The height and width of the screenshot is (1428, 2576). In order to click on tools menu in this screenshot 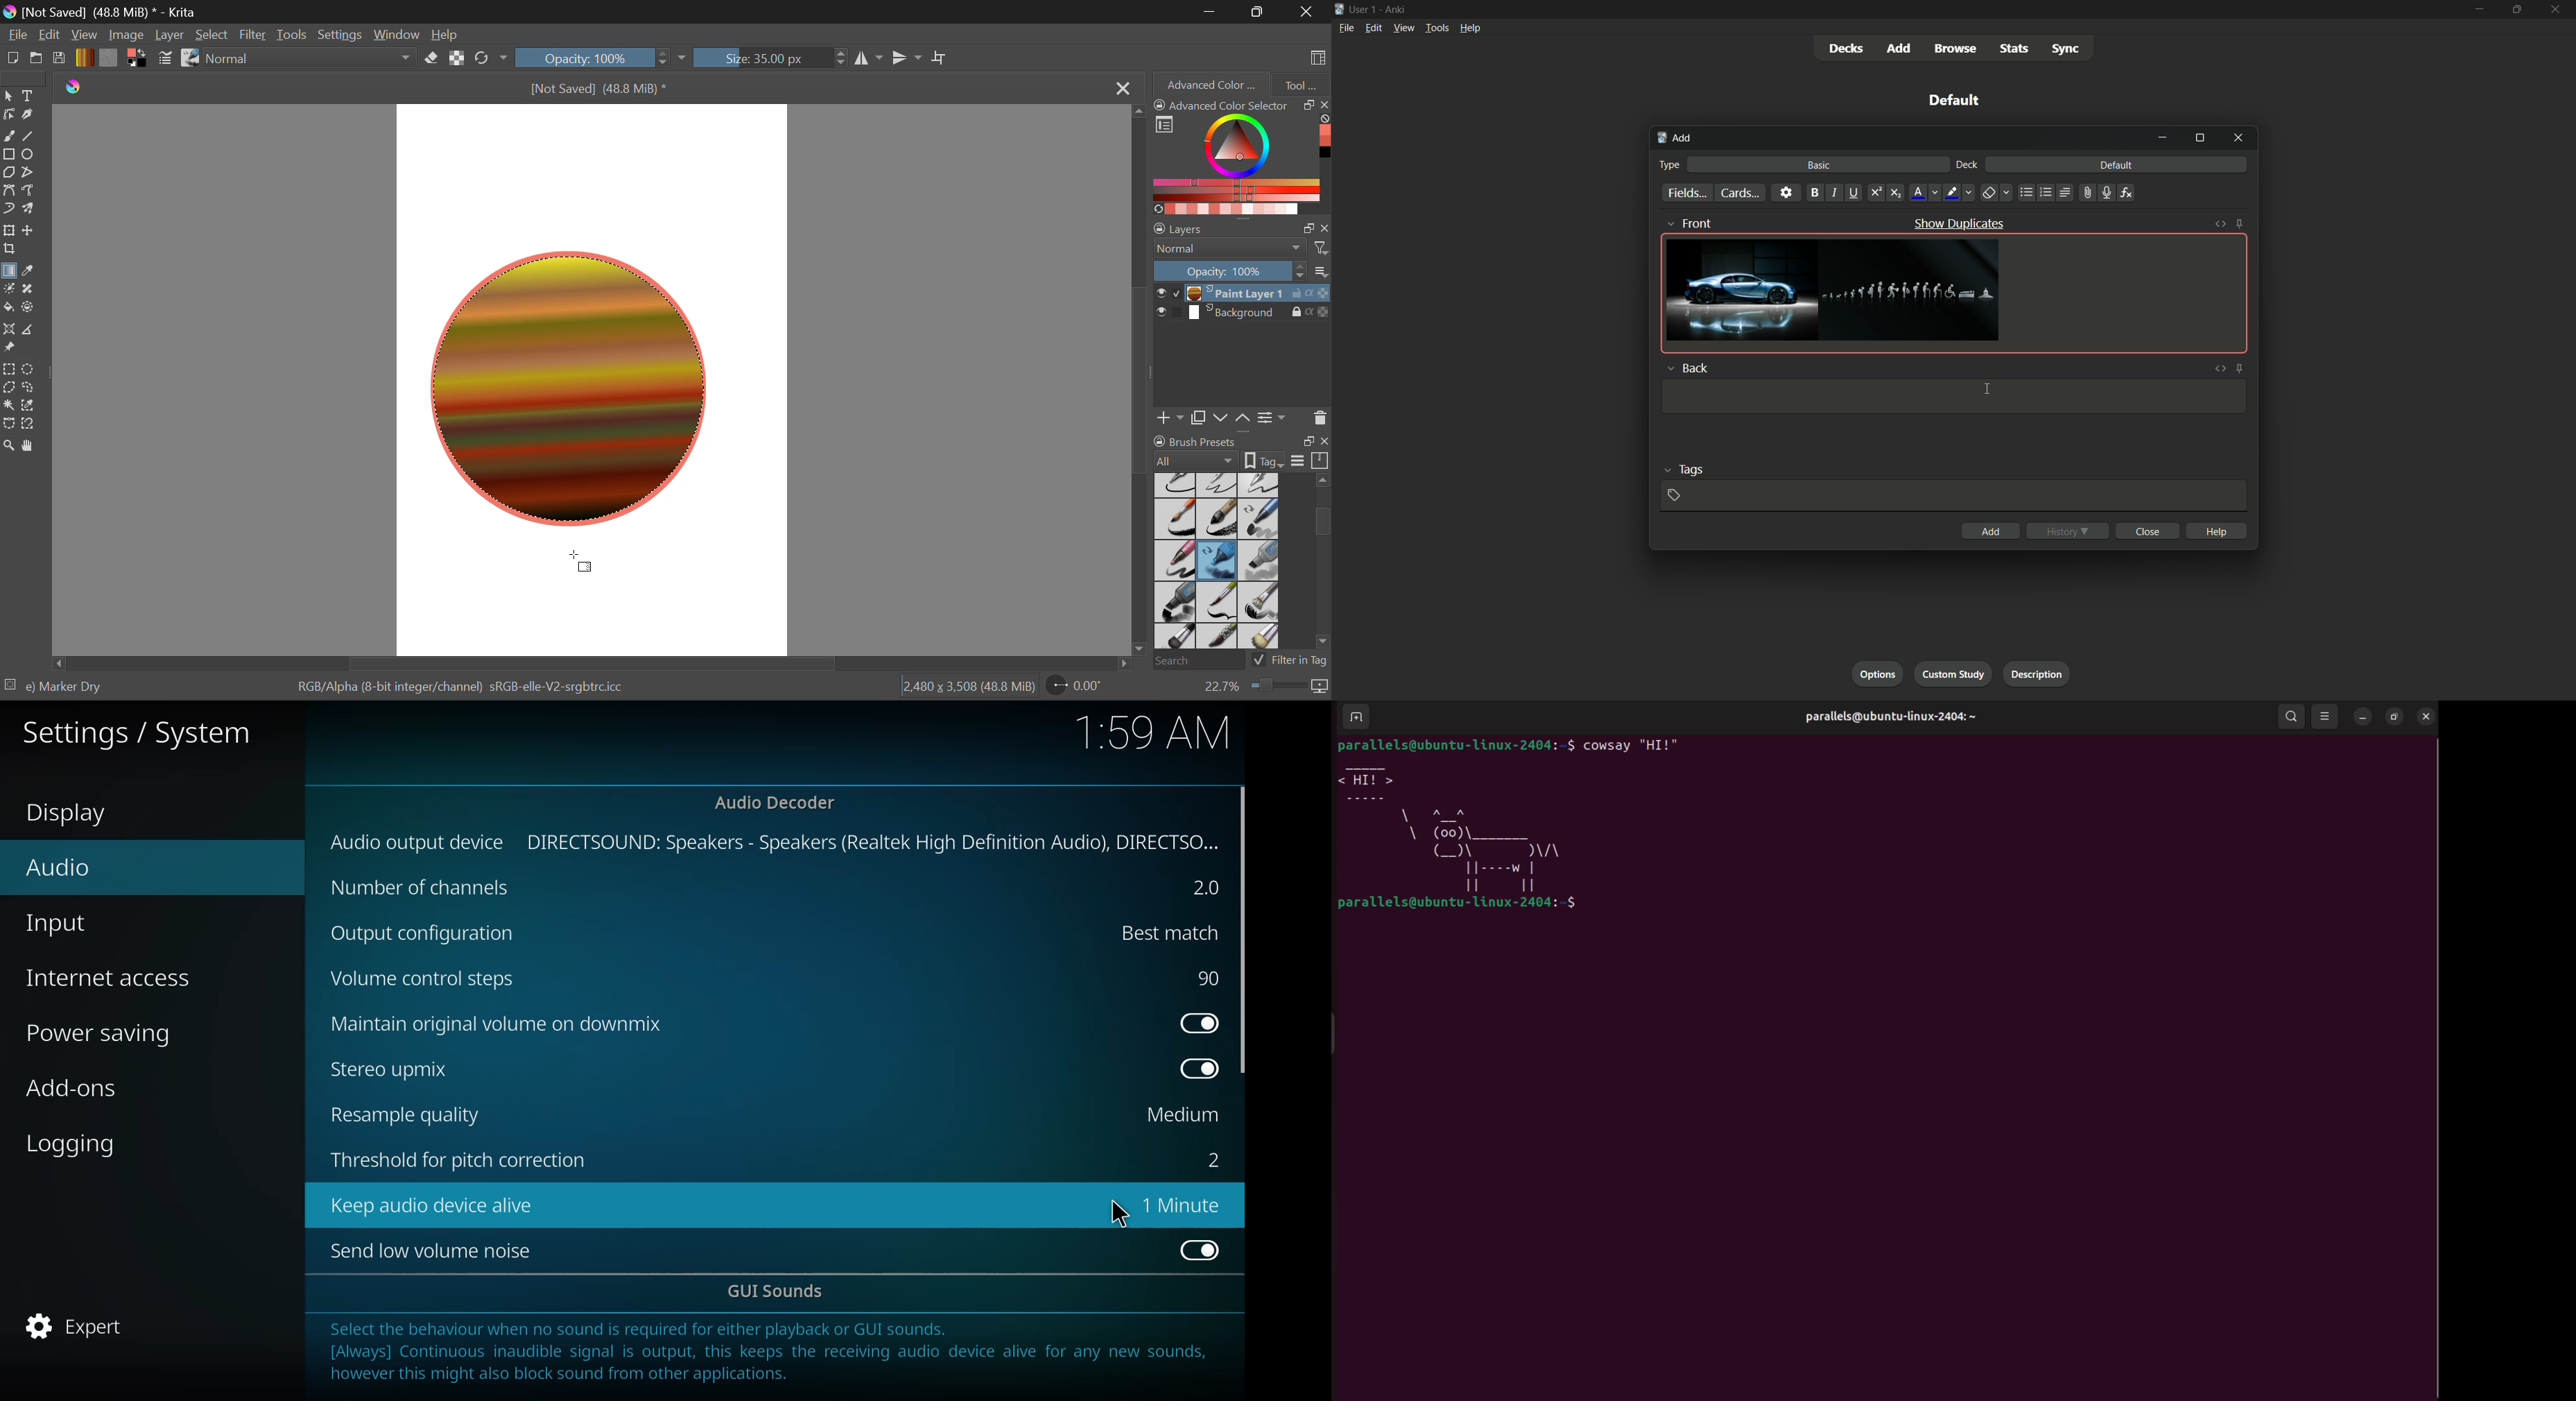, I will do `click(1435, 28)`.